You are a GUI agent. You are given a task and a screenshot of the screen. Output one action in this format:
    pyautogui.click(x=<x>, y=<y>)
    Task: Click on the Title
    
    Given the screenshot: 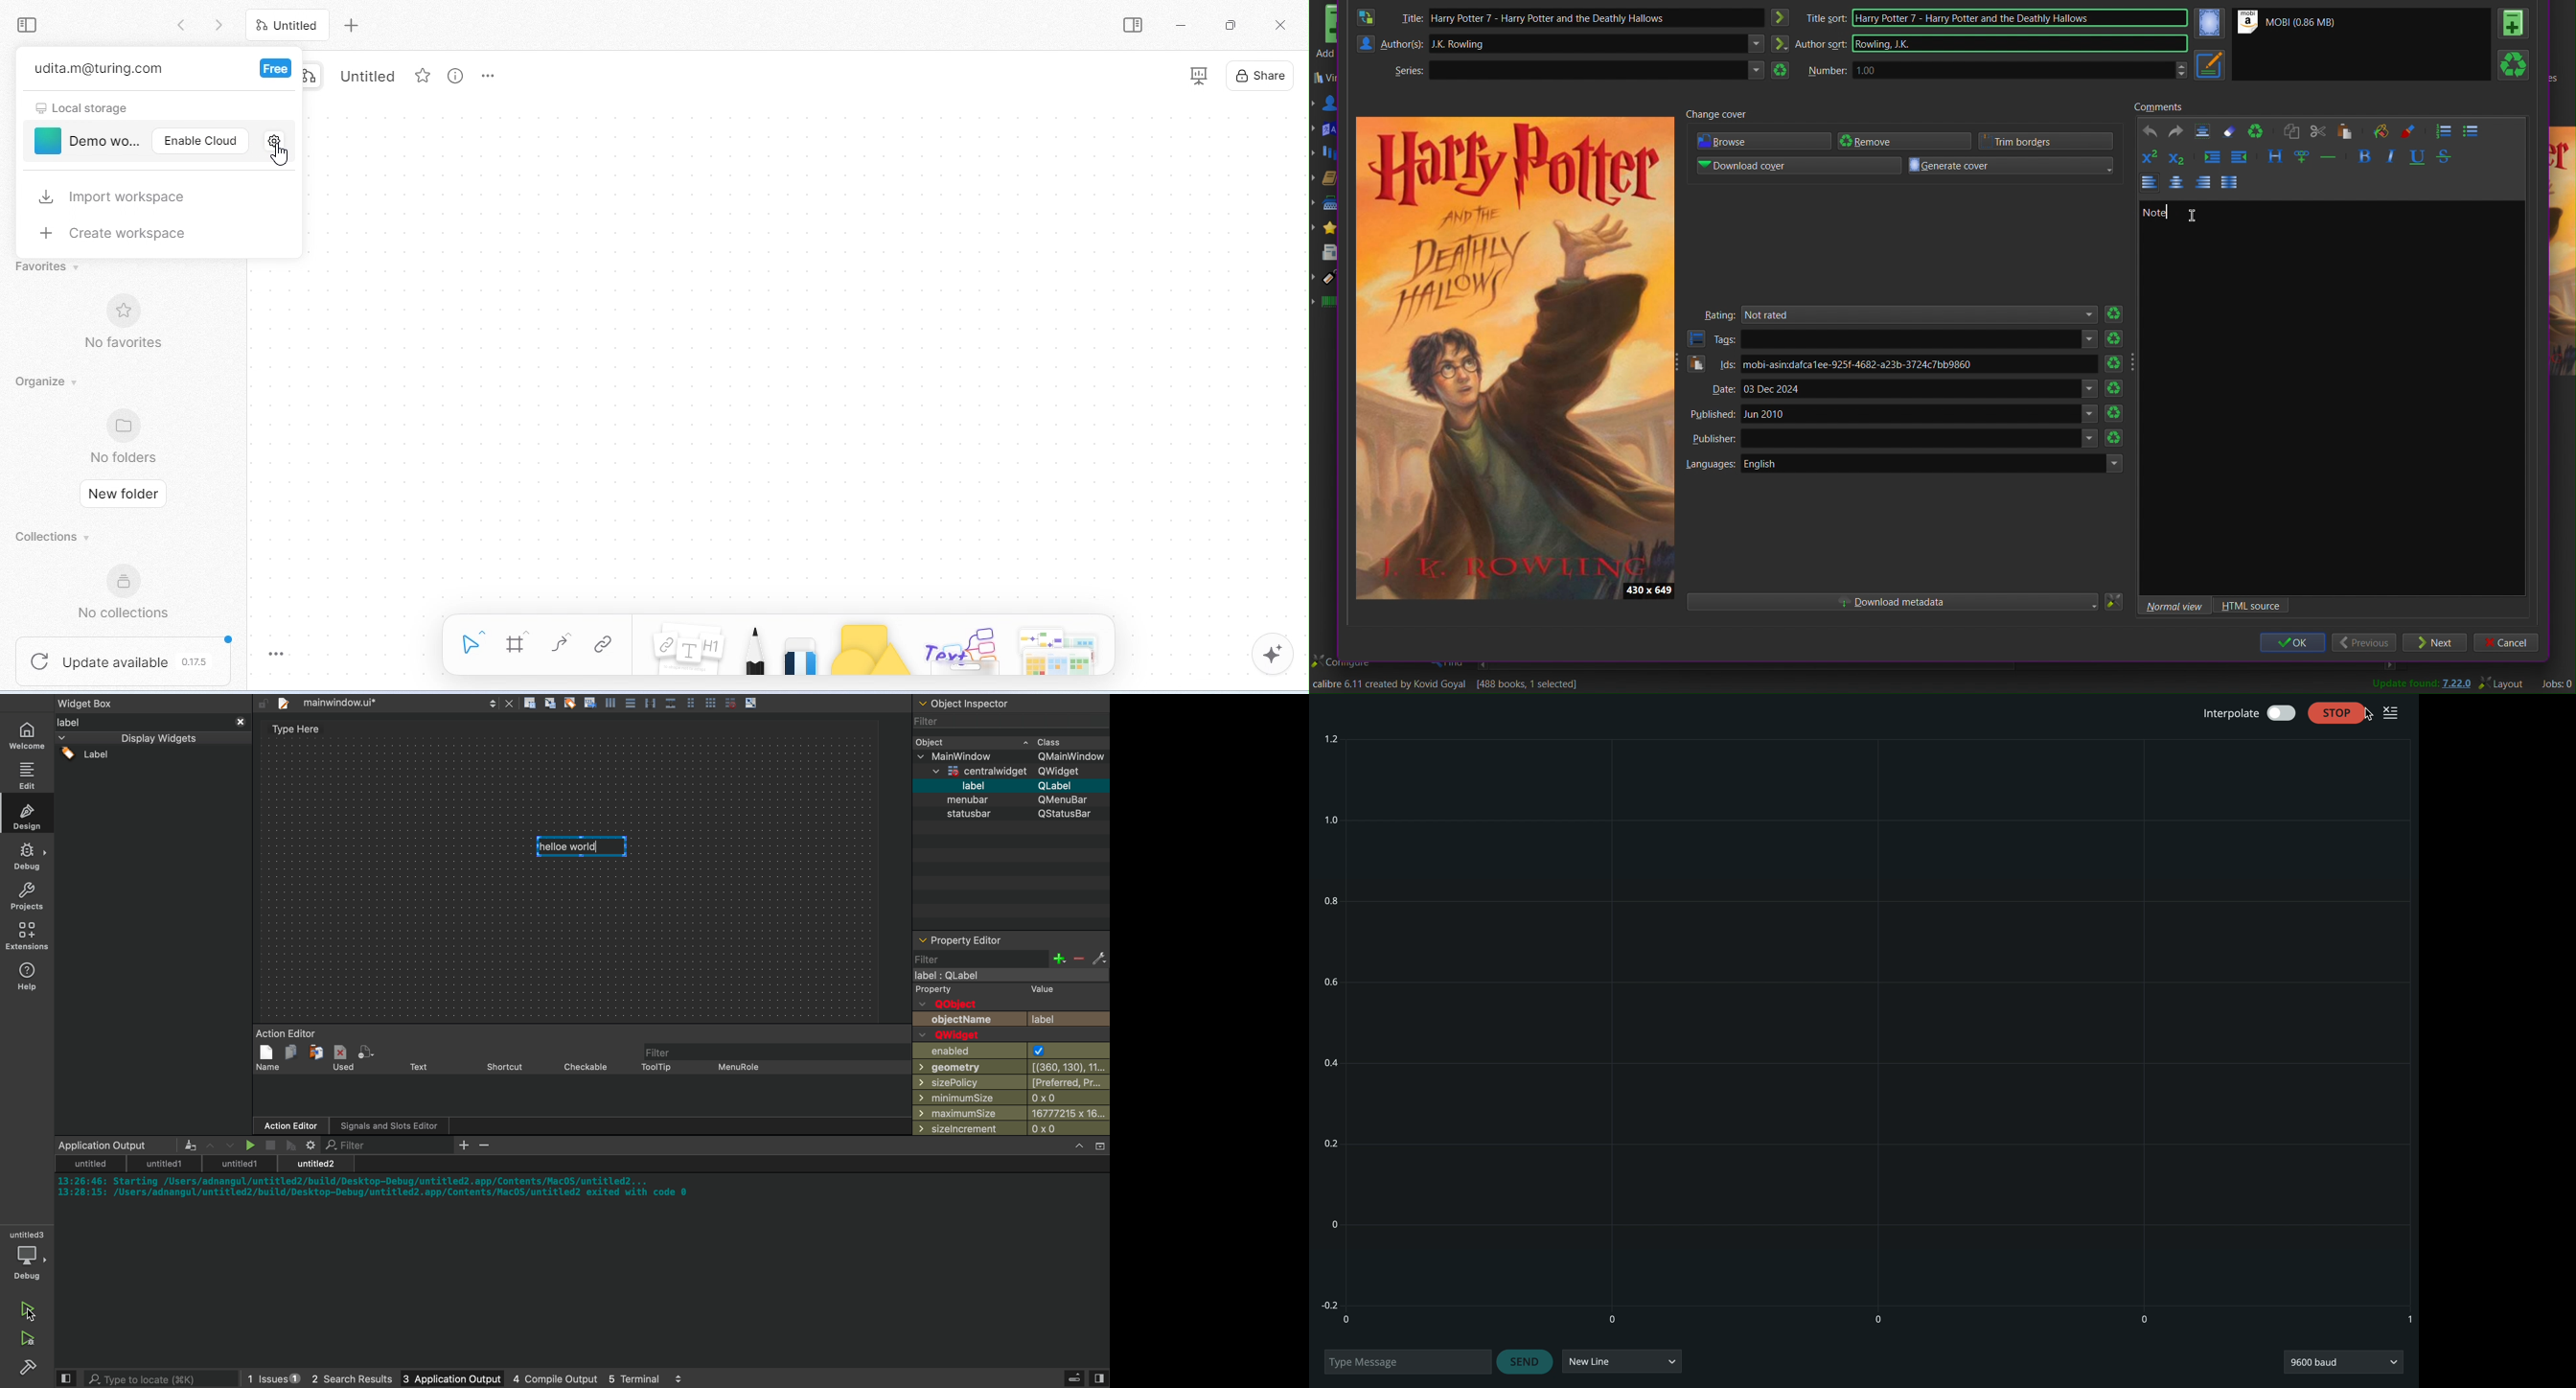 What is the action you would take?
    pyautogui.click(x=1414, y=19)
    